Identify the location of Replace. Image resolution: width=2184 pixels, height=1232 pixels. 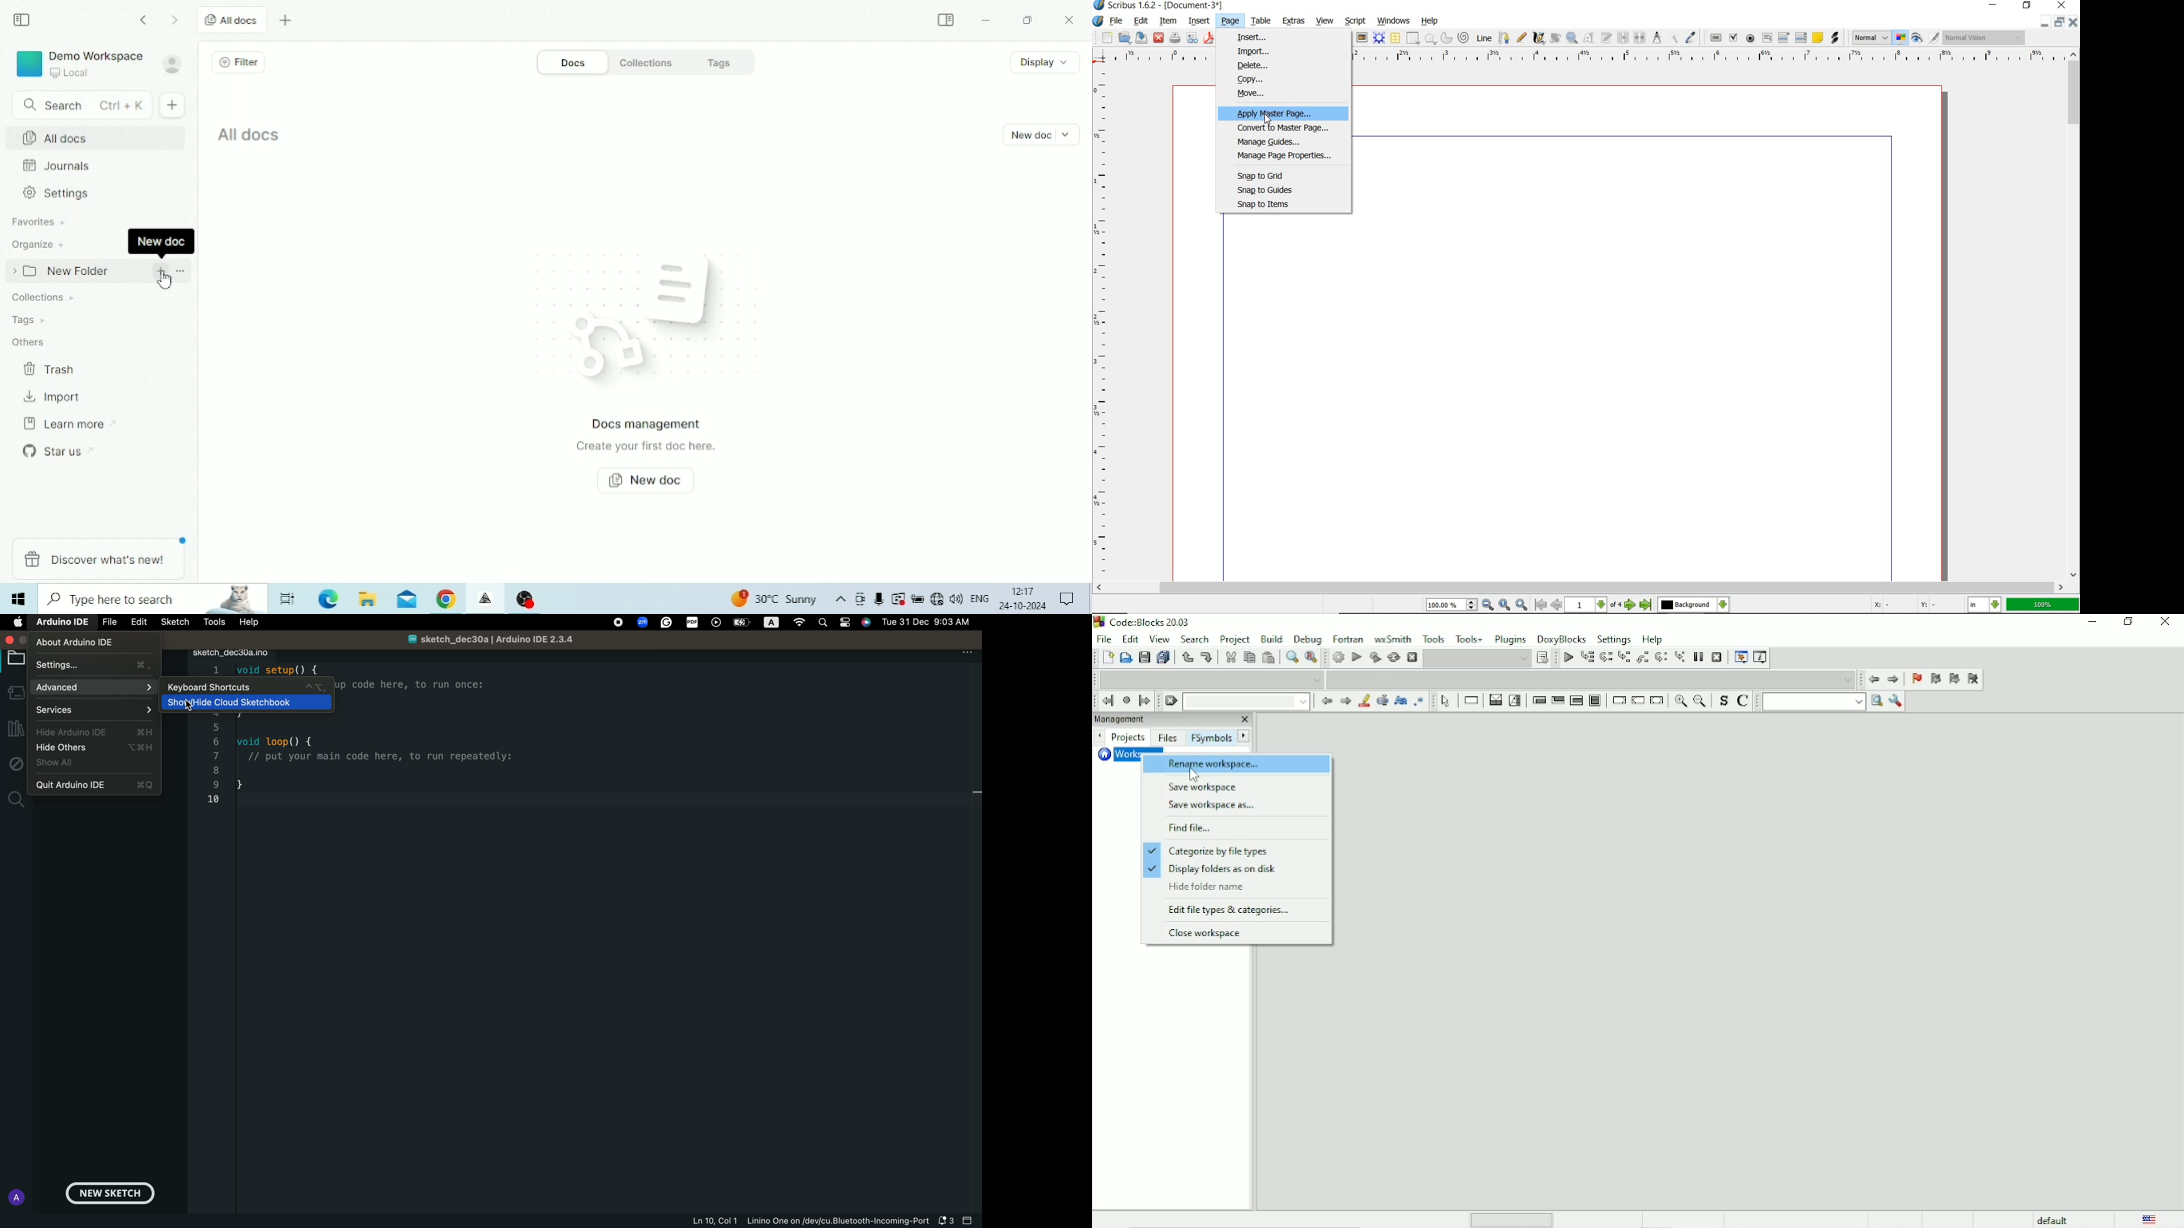
(1312, 657).